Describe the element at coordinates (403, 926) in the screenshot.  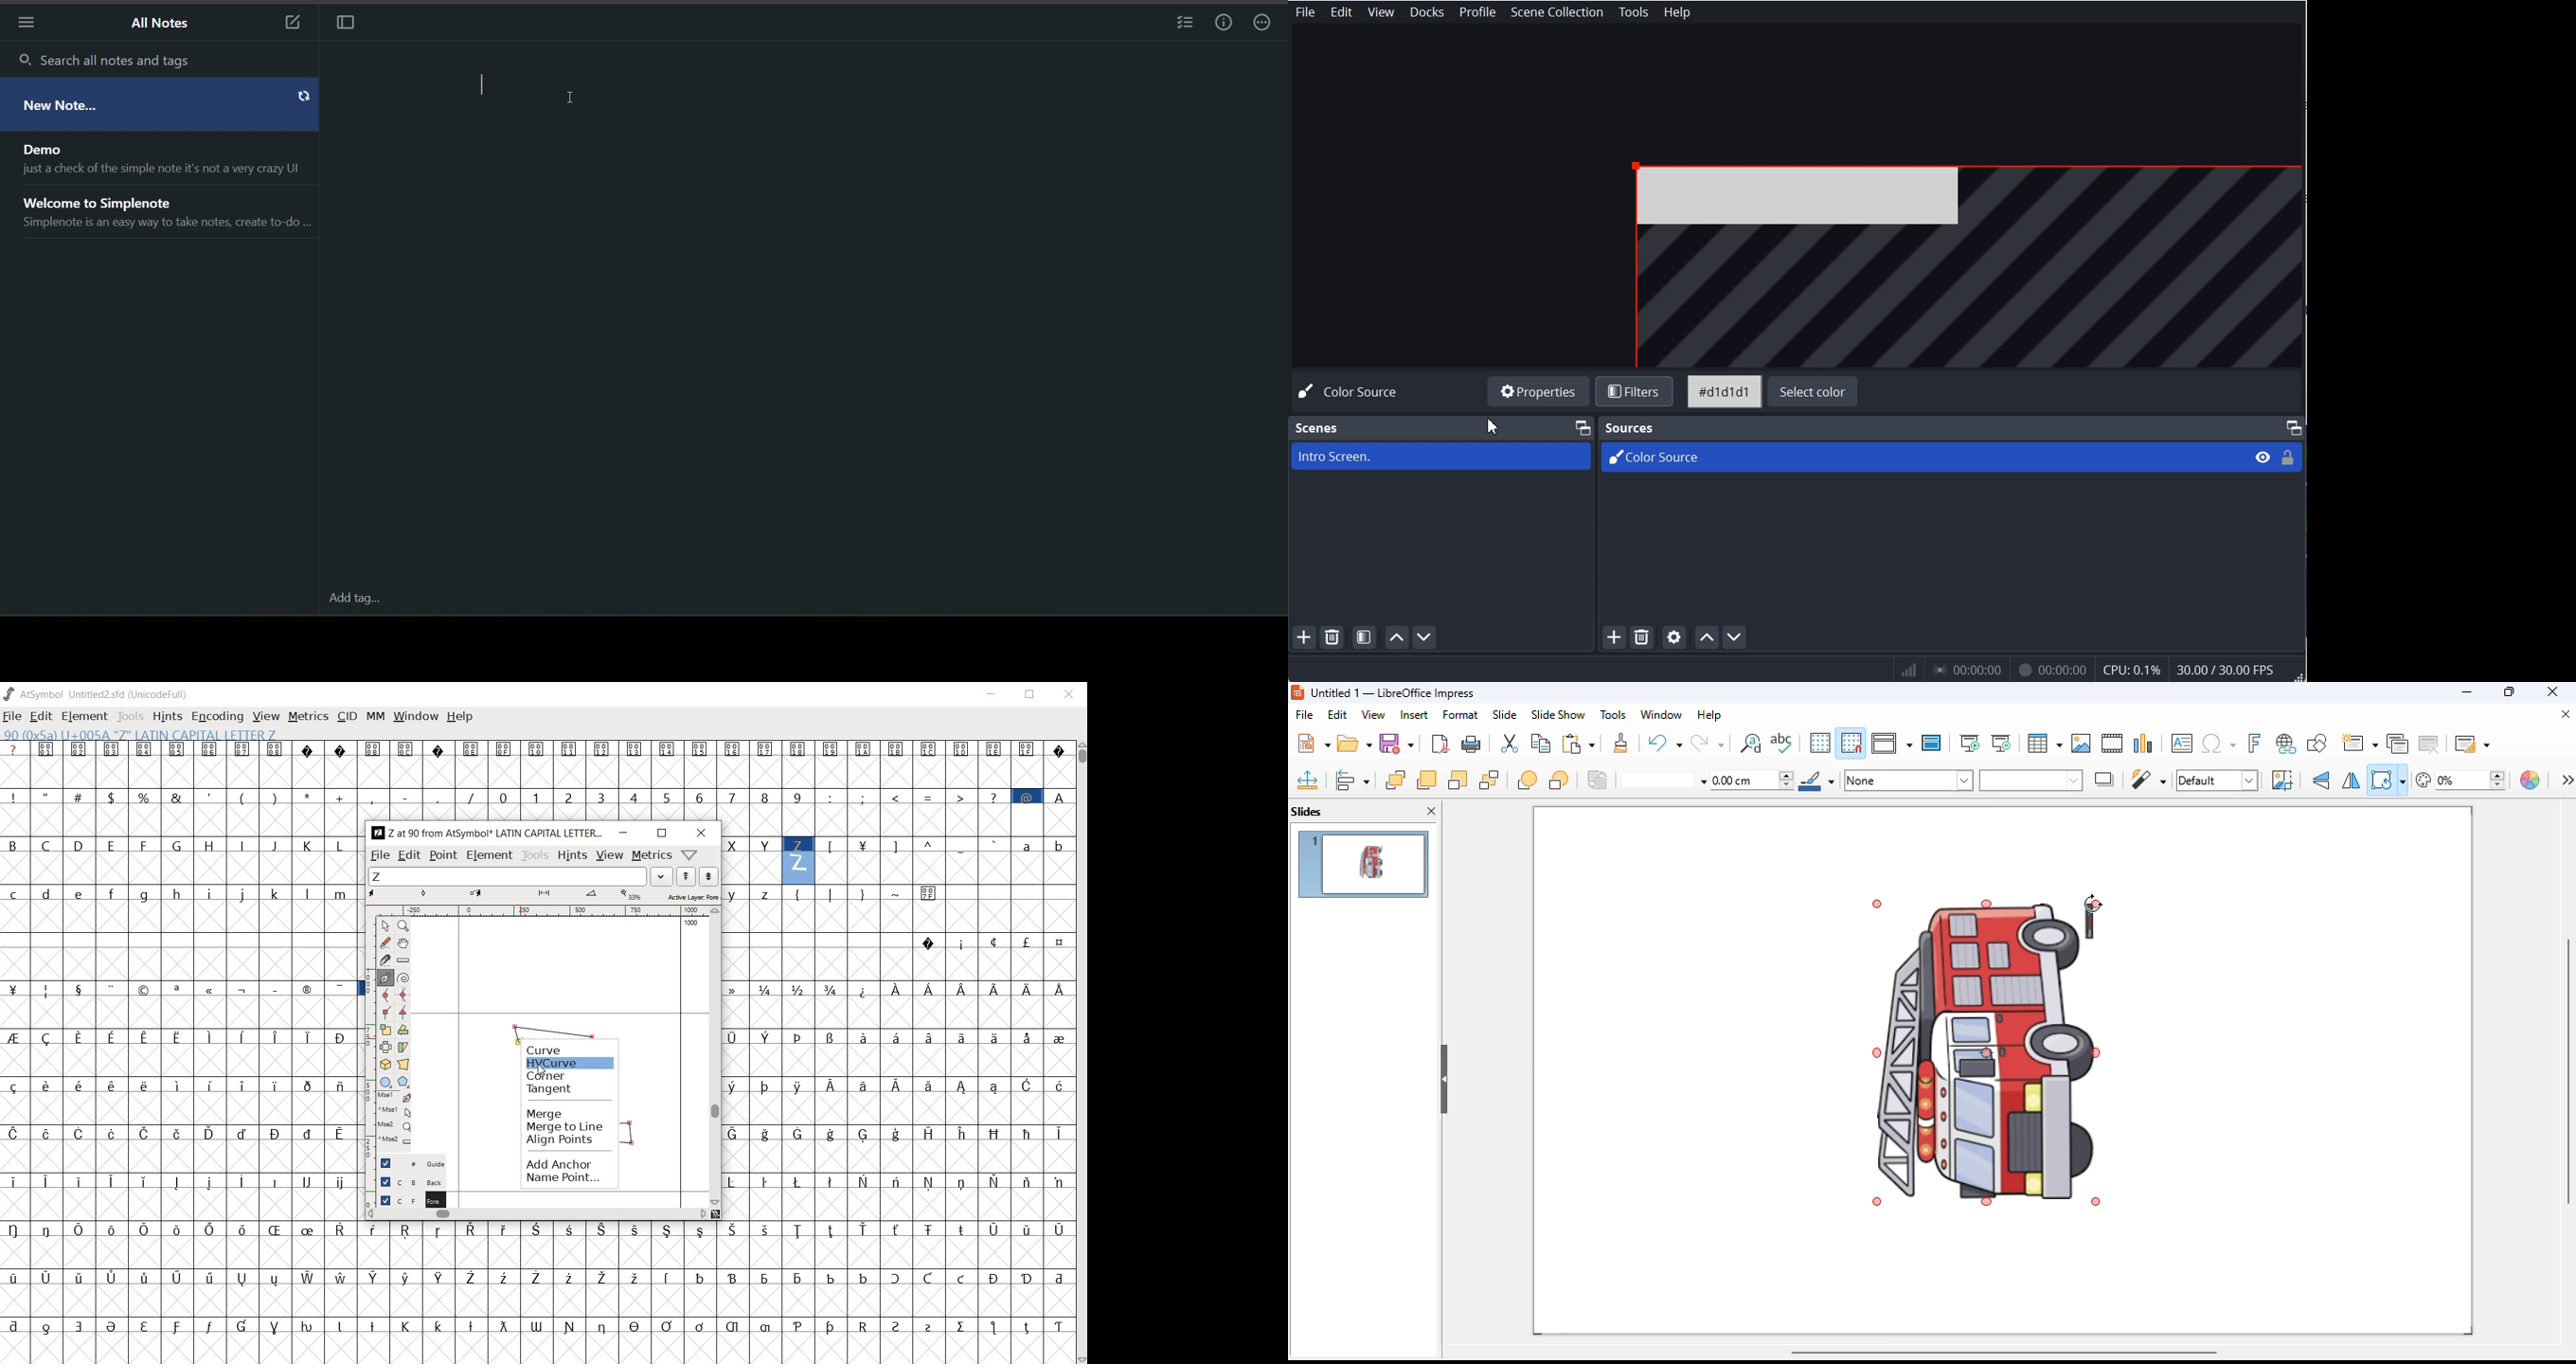
I see `MAGNIFY` at that location.